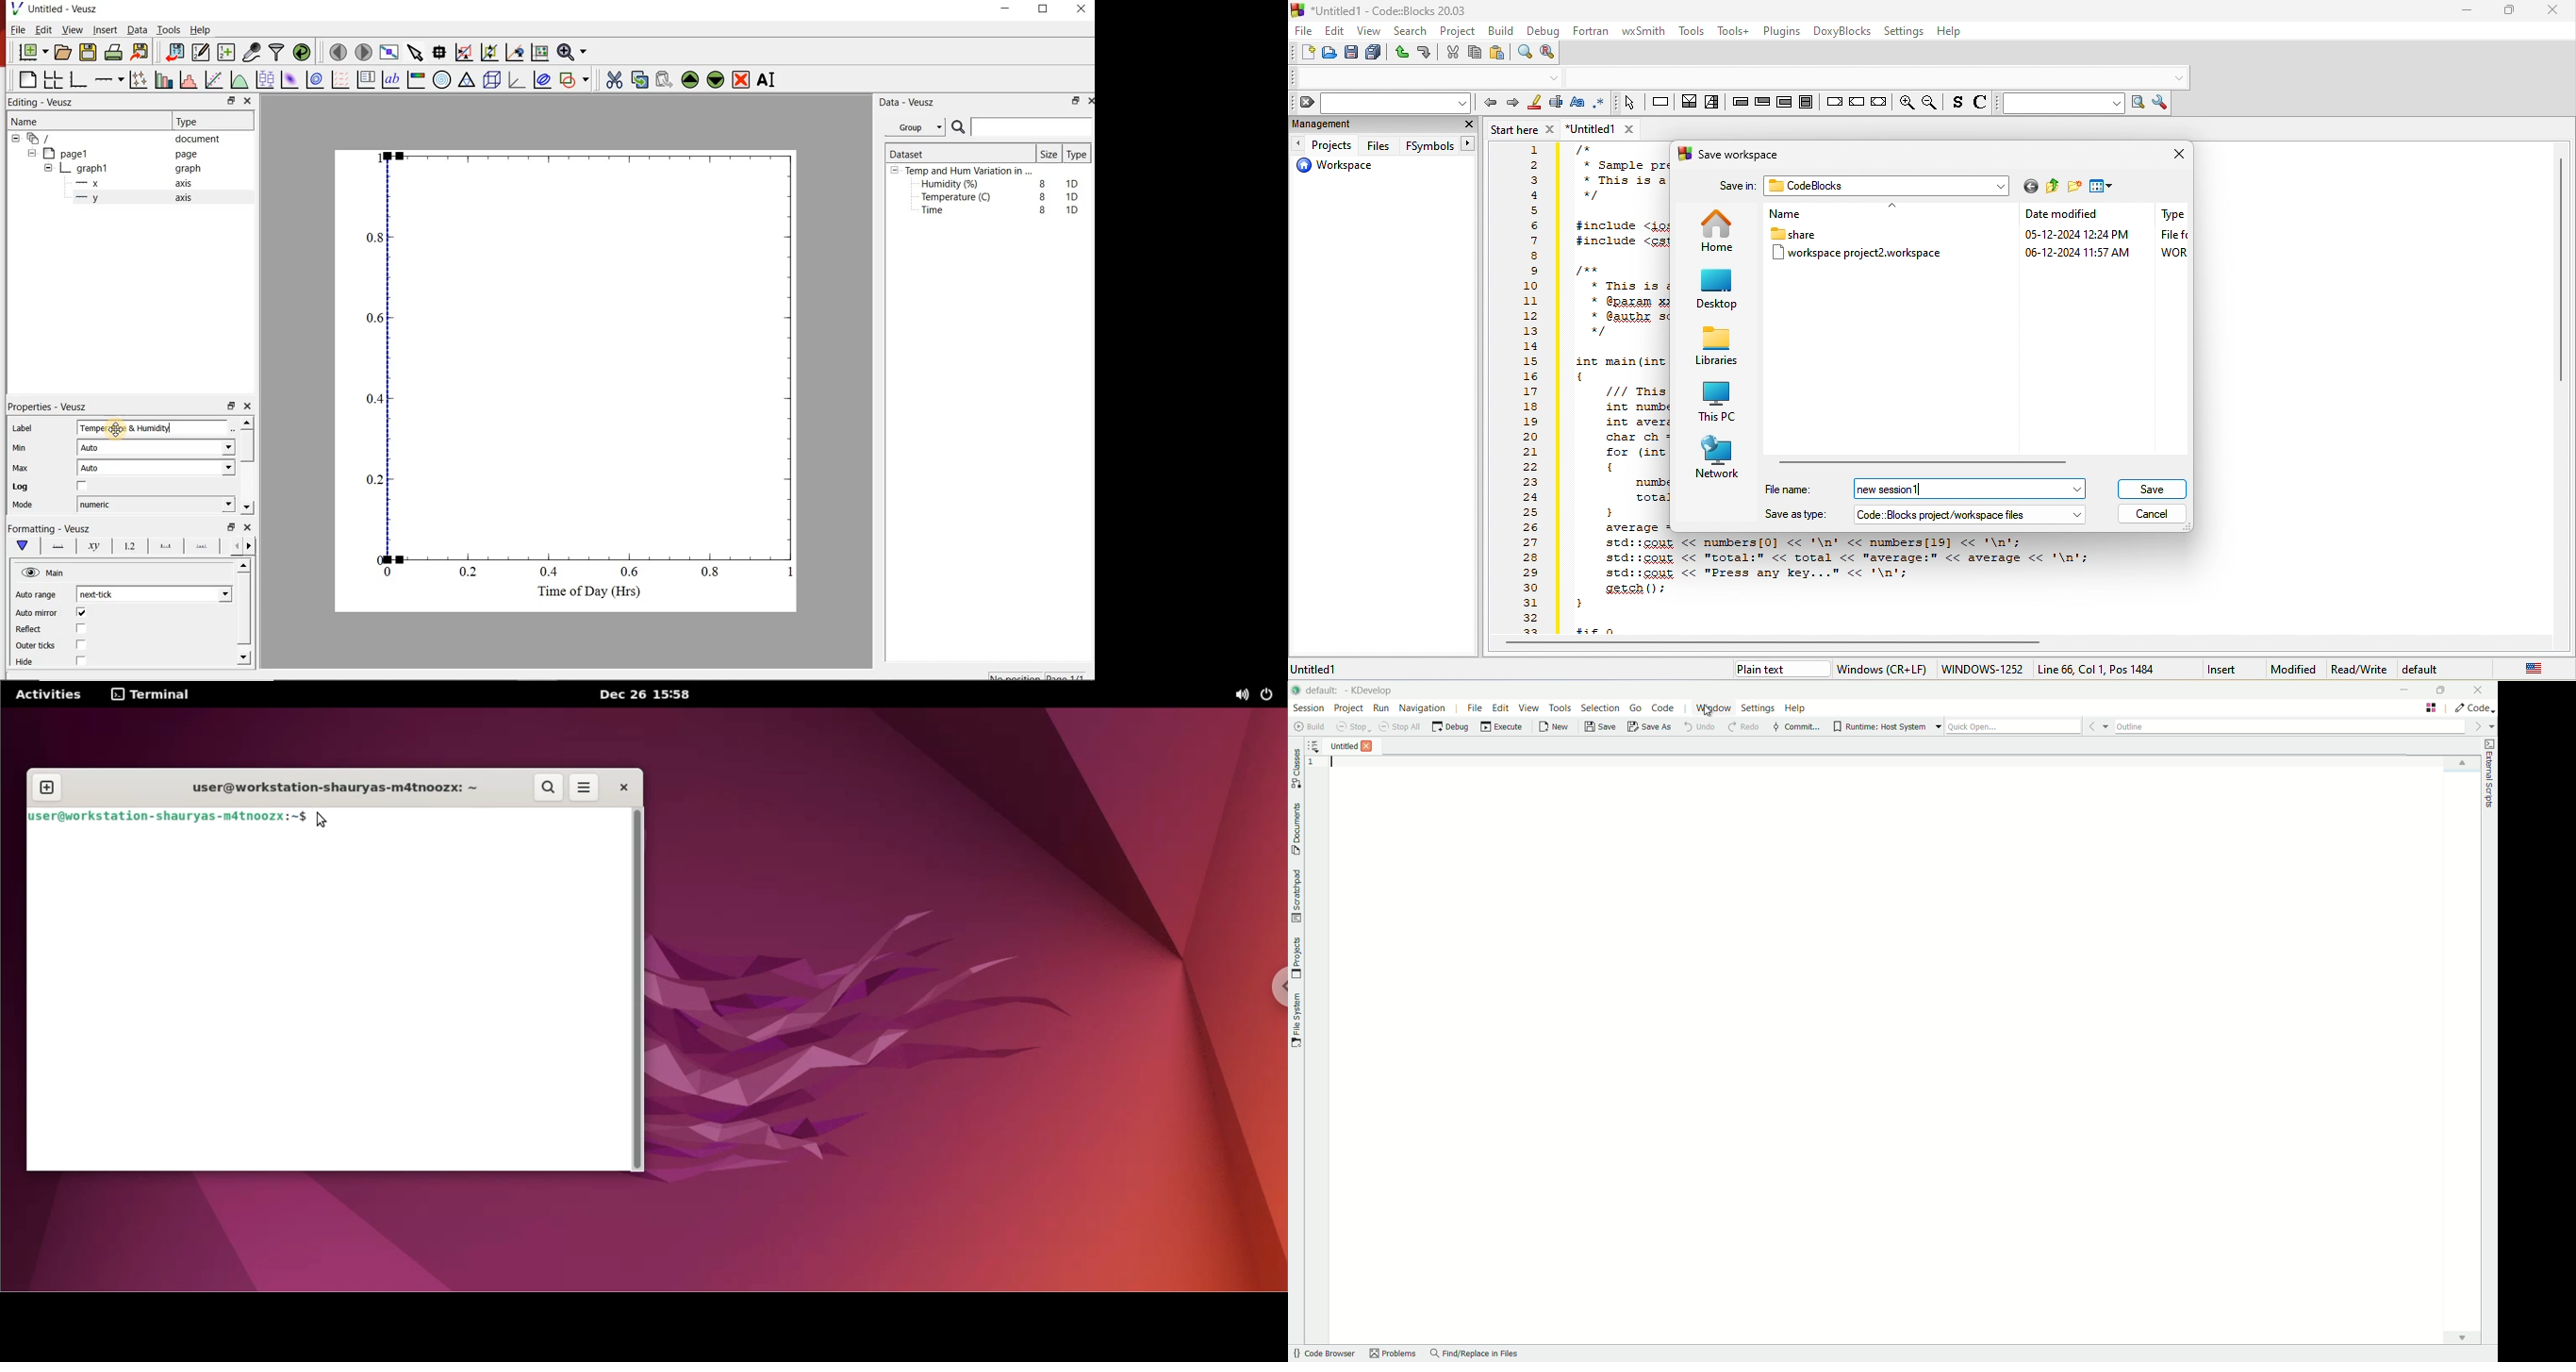 This screenshot has width=2576, height=1372. I want to click on network, so click(1719, 458).